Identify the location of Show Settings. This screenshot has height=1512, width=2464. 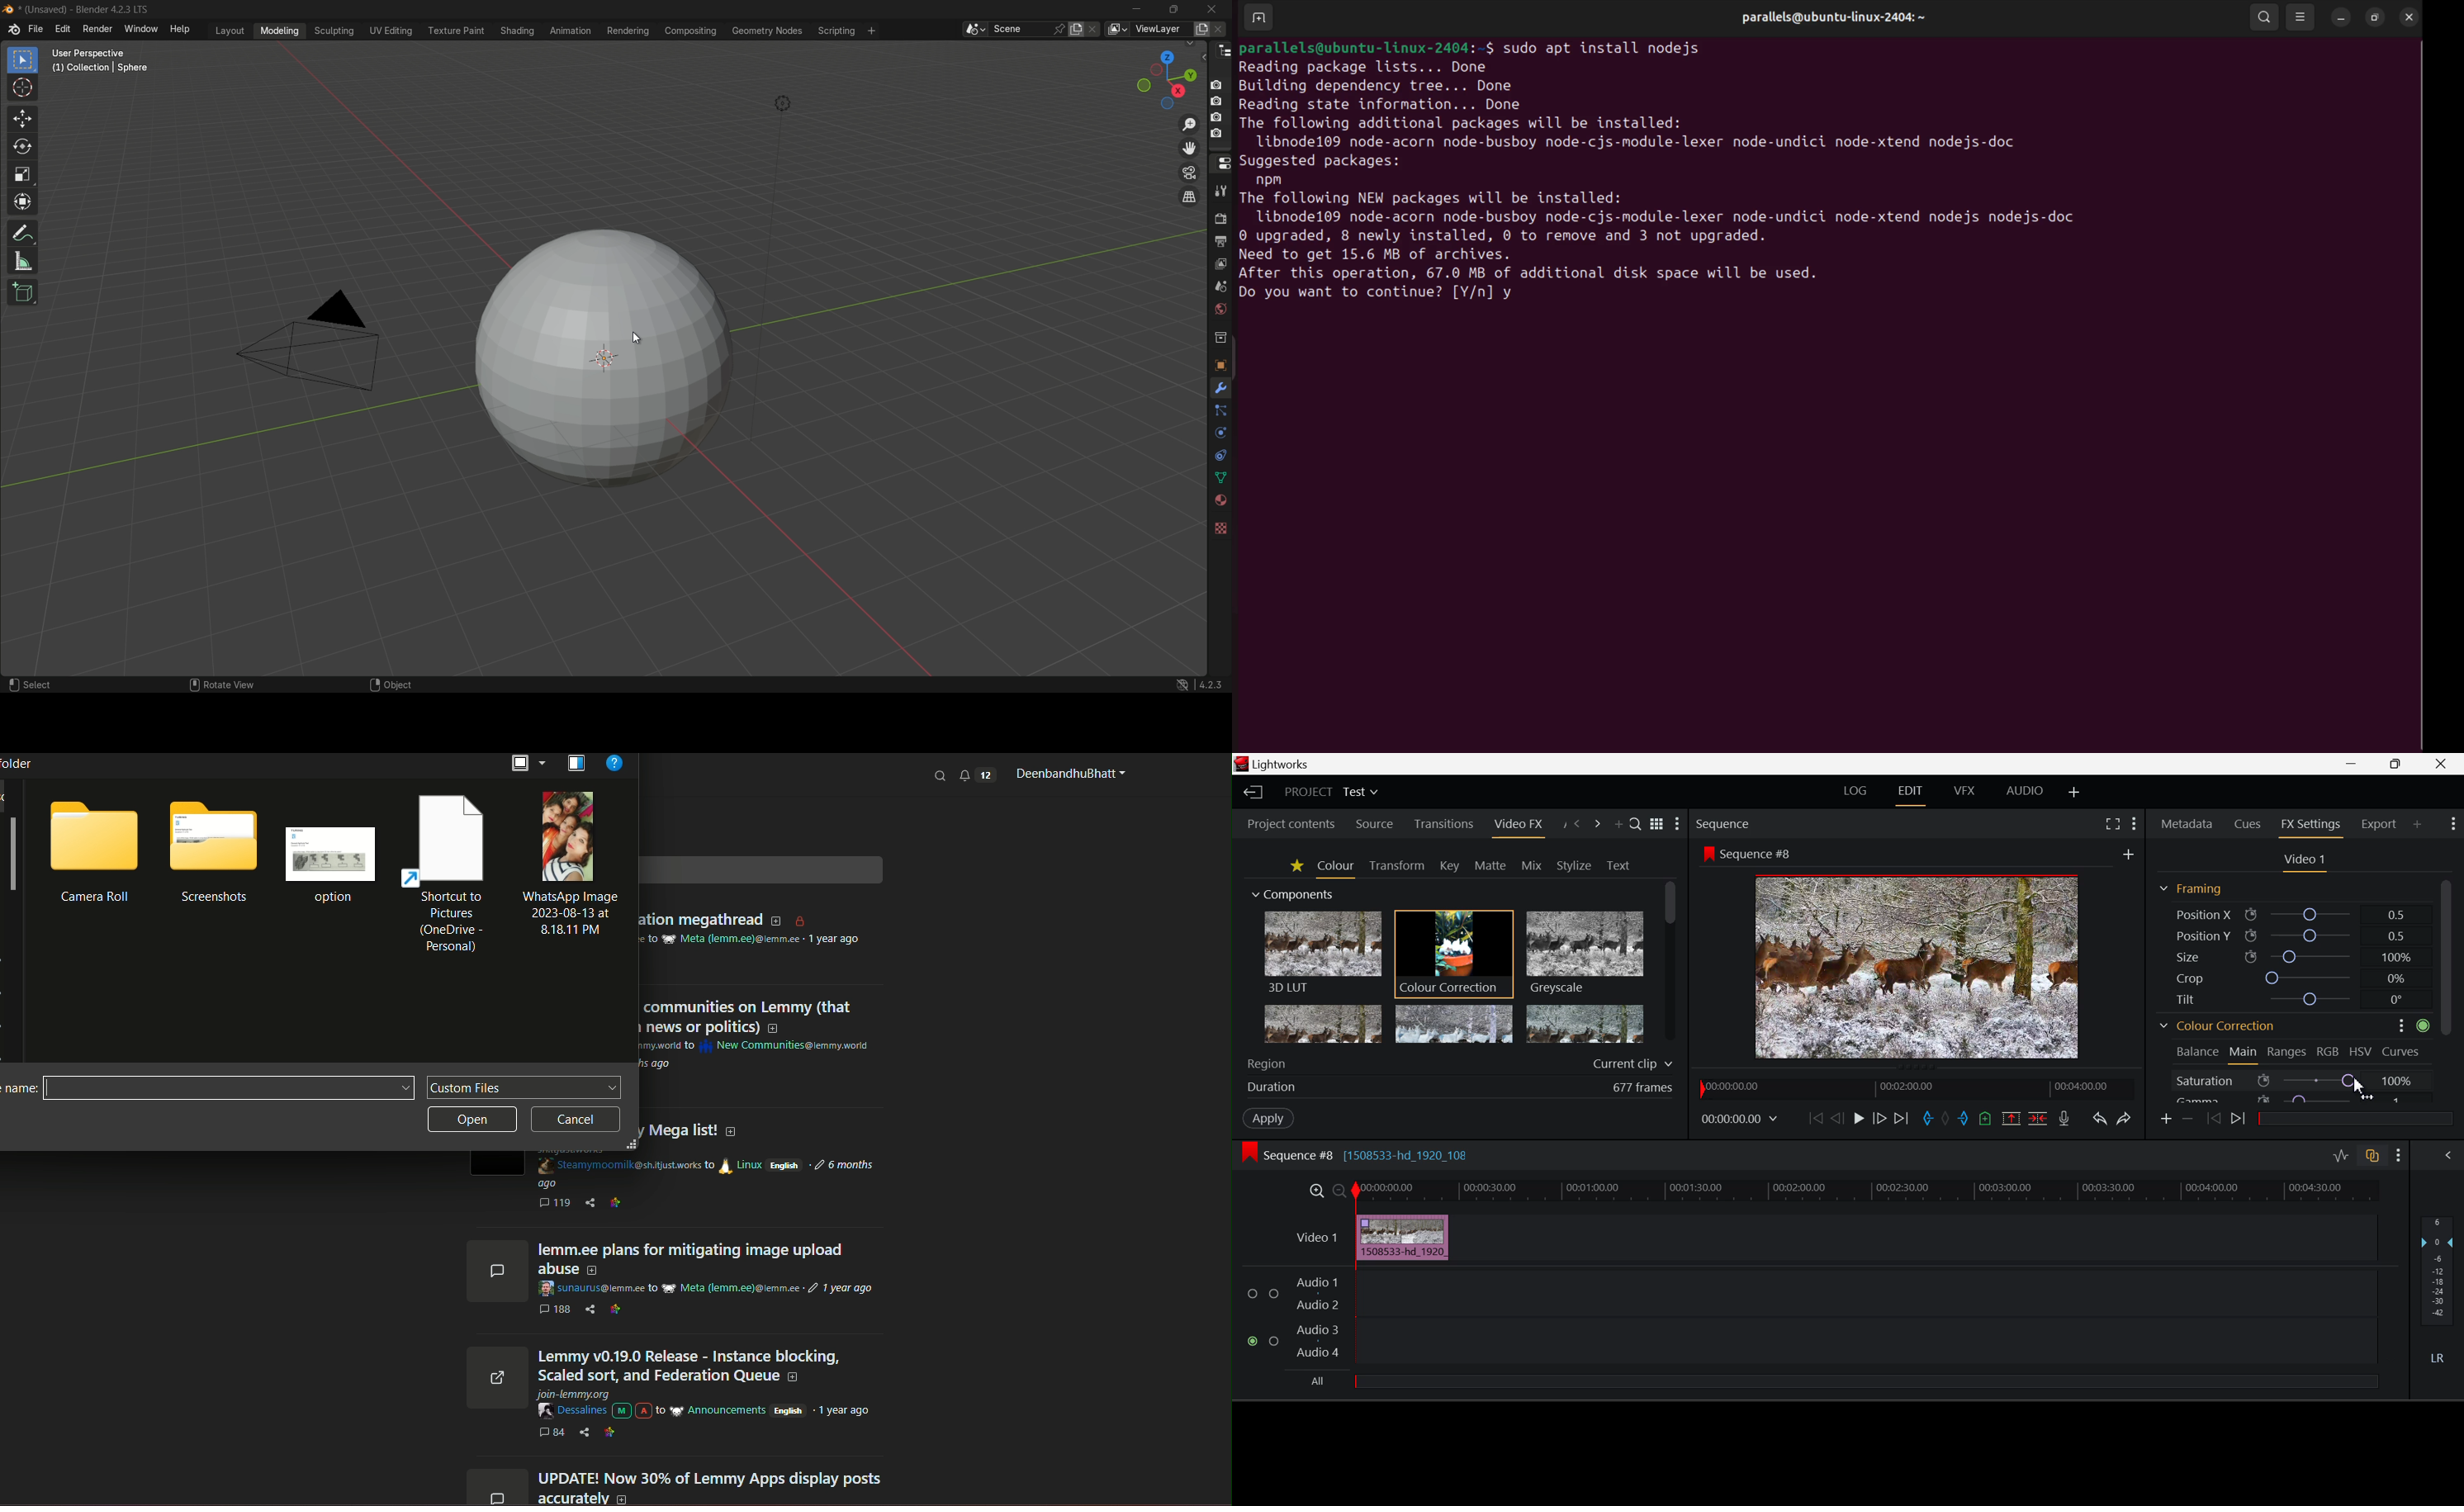
(2455, 824).